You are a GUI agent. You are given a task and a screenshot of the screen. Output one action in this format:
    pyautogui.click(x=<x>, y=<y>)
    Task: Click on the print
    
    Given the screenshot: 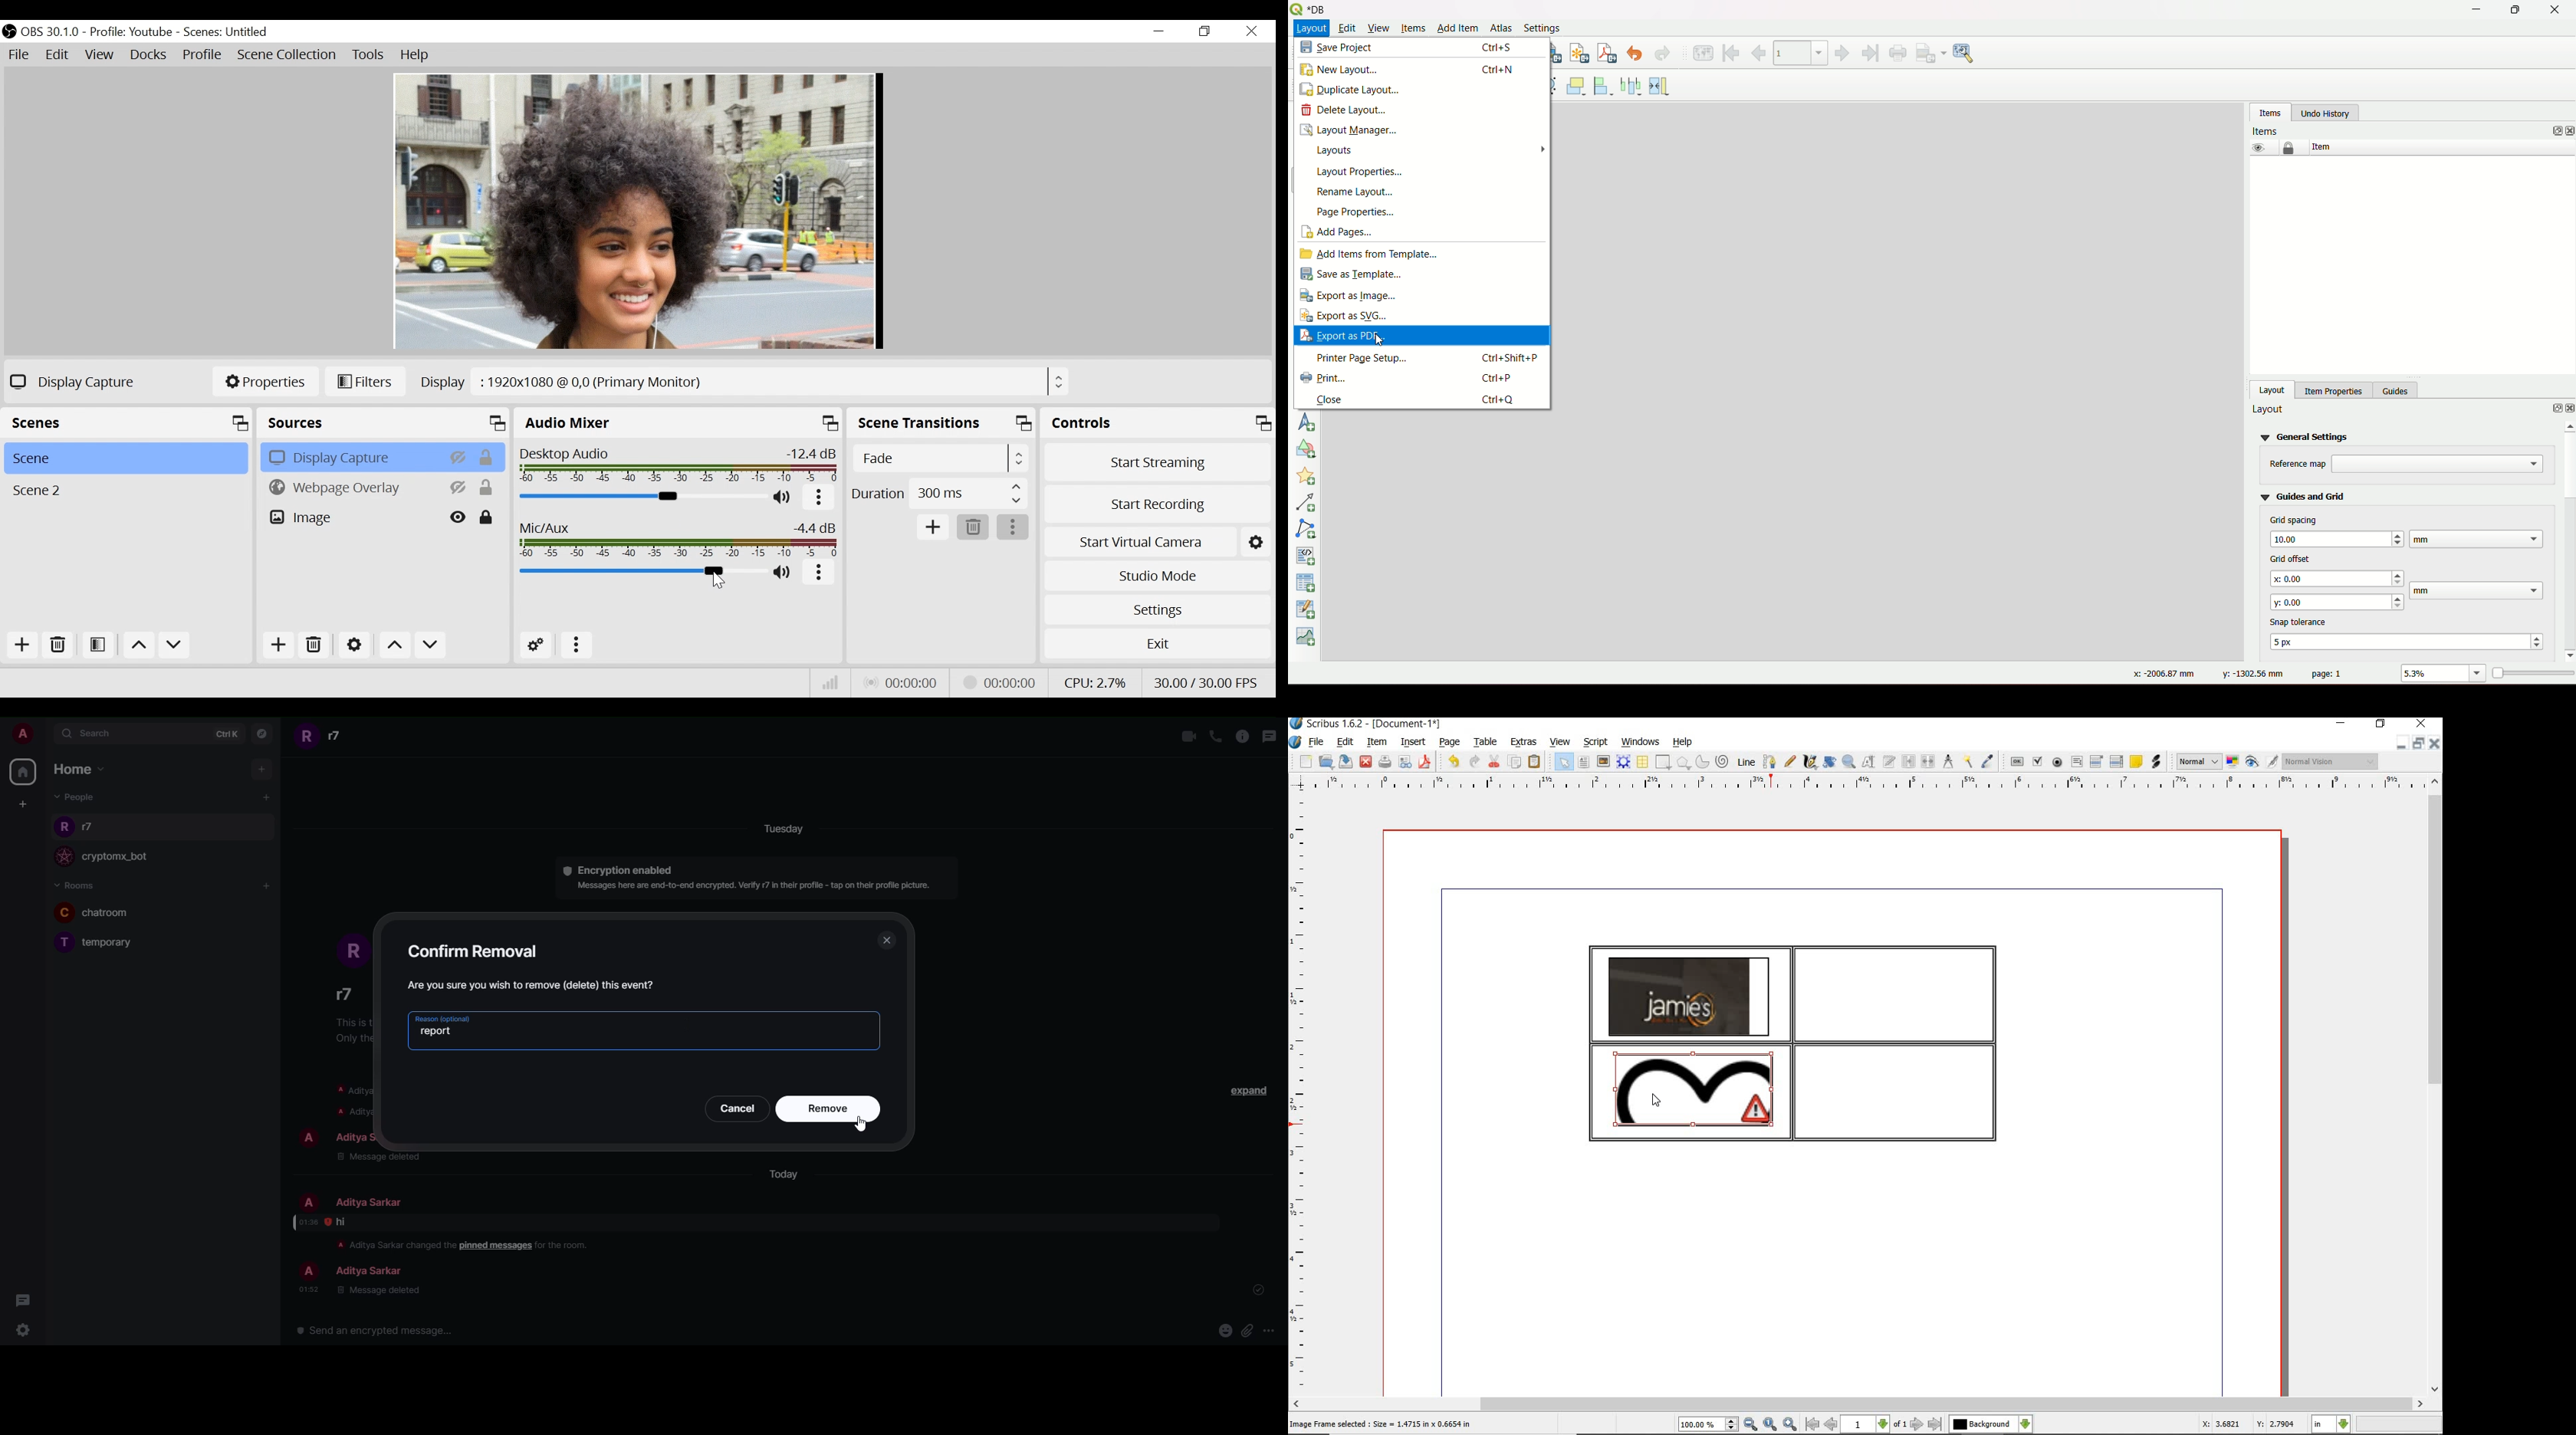 What is the action you would take?
    pyautogui.click(x=1384, y=761)
    